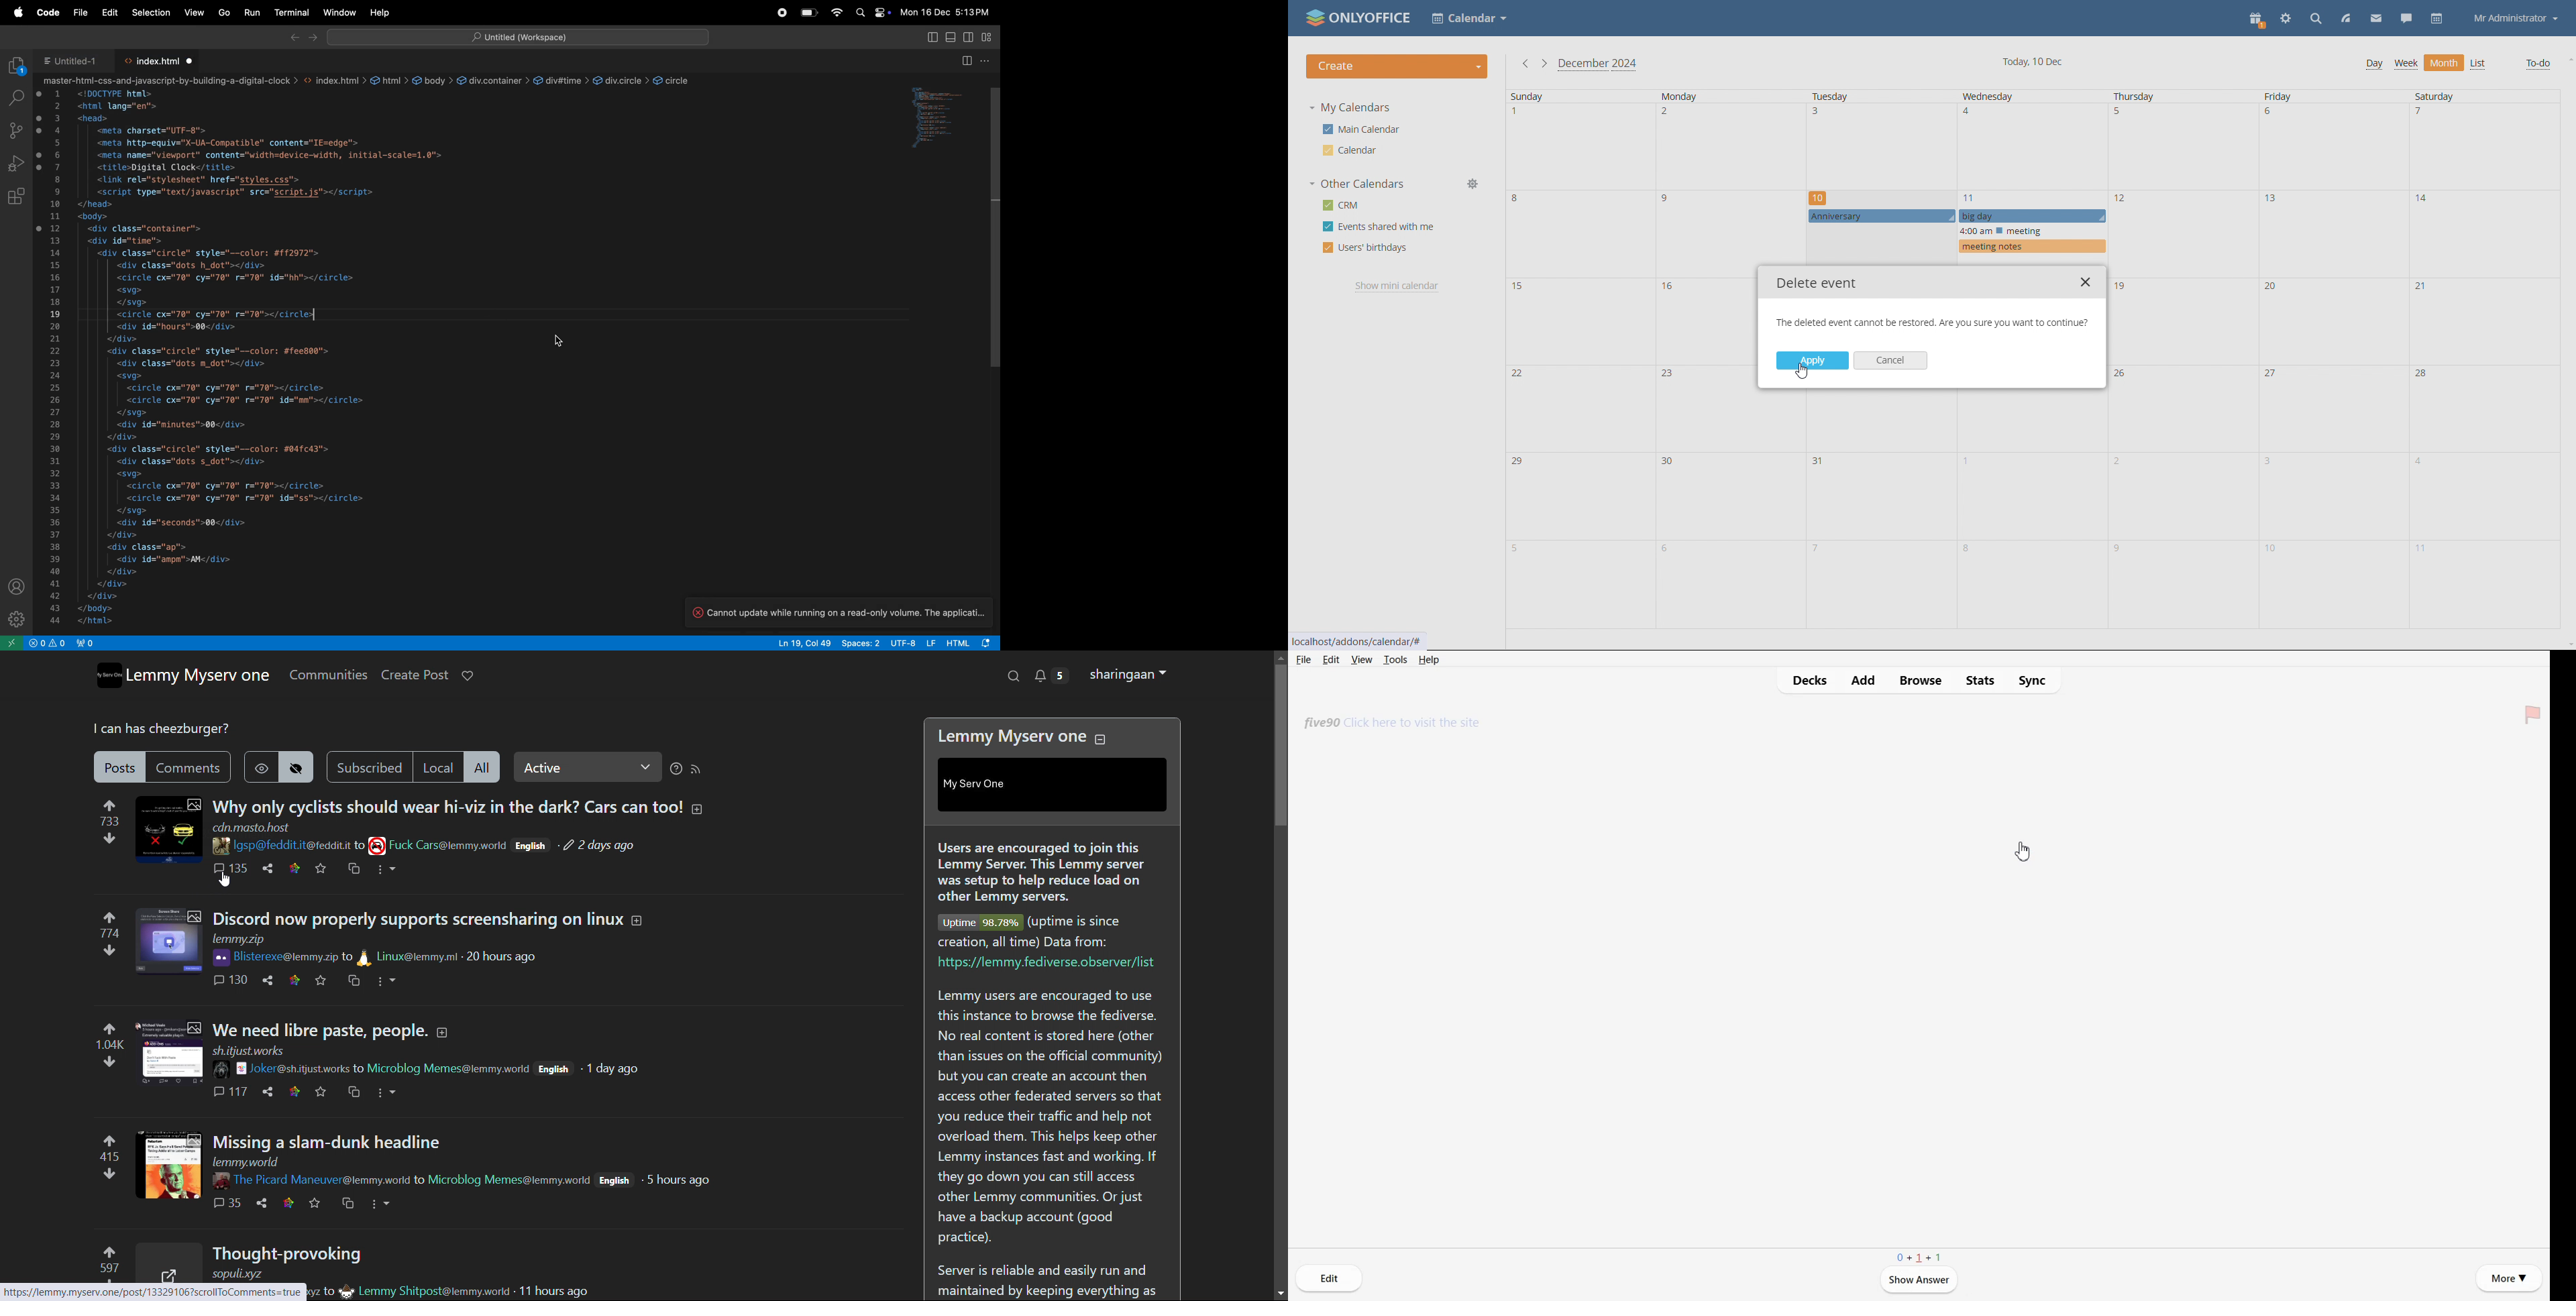  What do you see at coordinates (289, 1203) in the screenshot?
I see `link` at bounding box center [289, 1203].